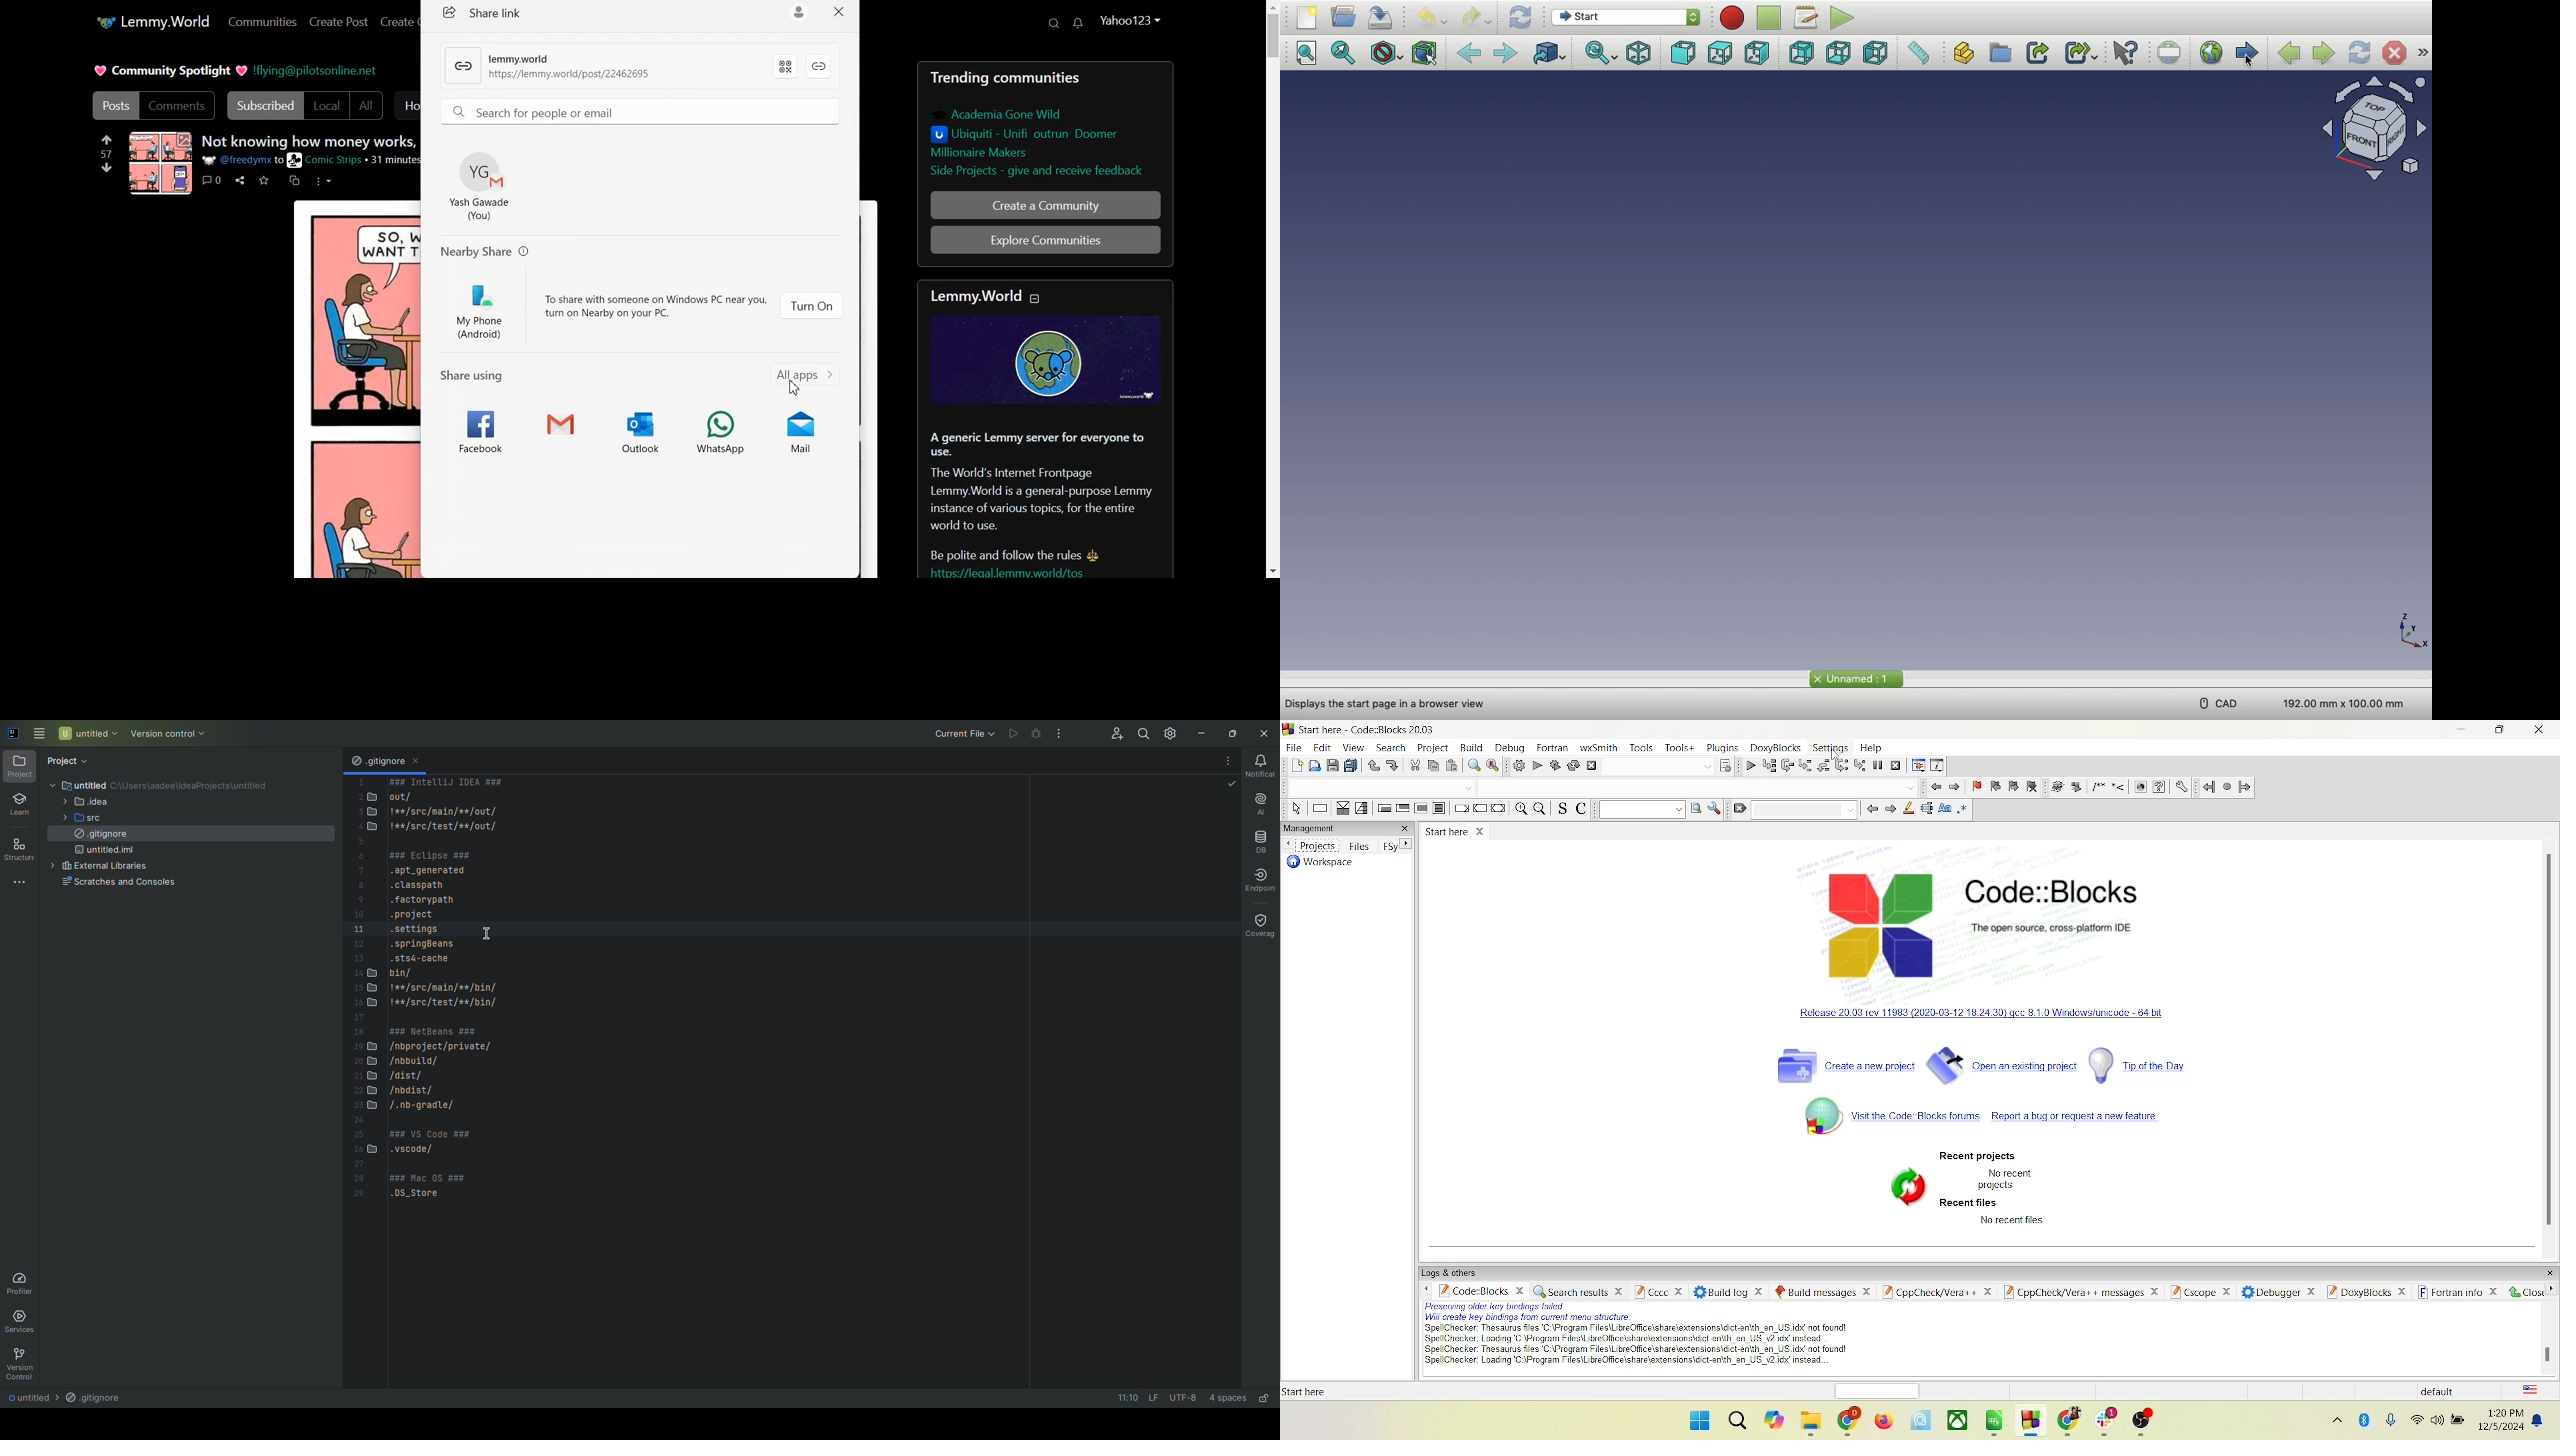 This screenshot has height=1456, width=2576. What do you see at coordinates (1381, 17) in the screenshot?
I see `Save` at bounding box center [1381, 17].